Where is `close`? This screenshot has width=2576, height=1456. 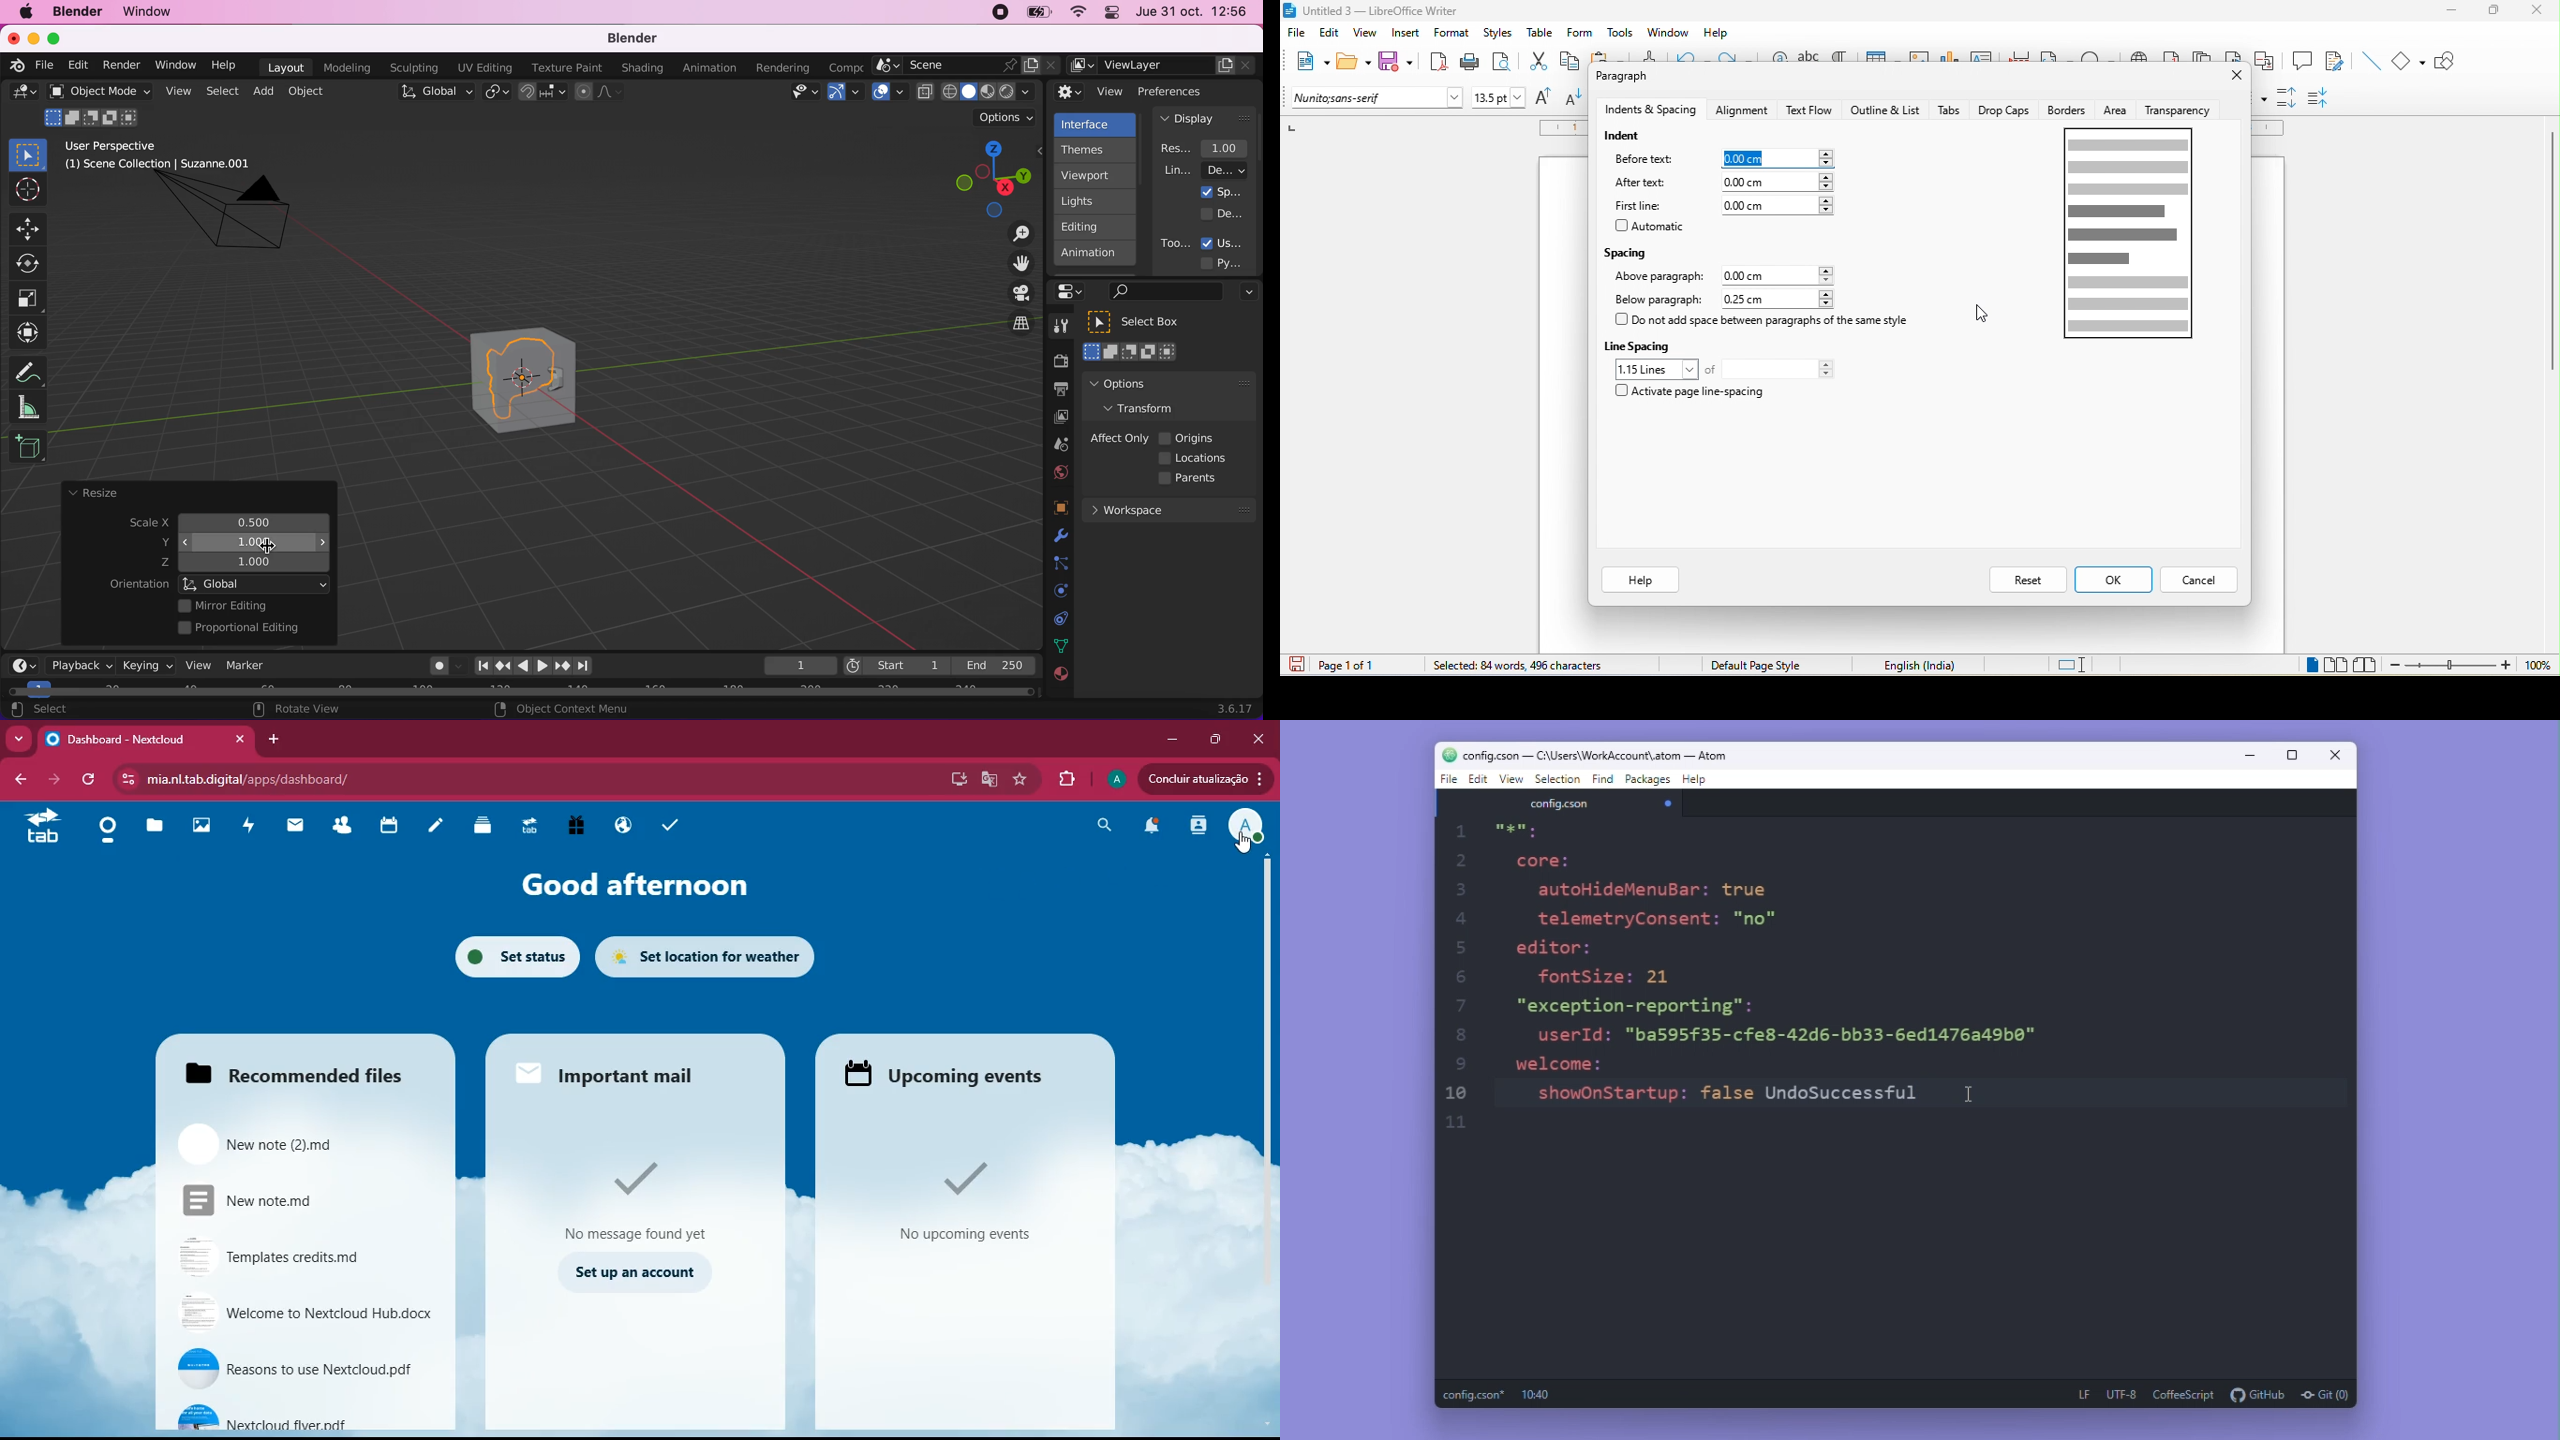
close is located at coordinates (2235, 74).